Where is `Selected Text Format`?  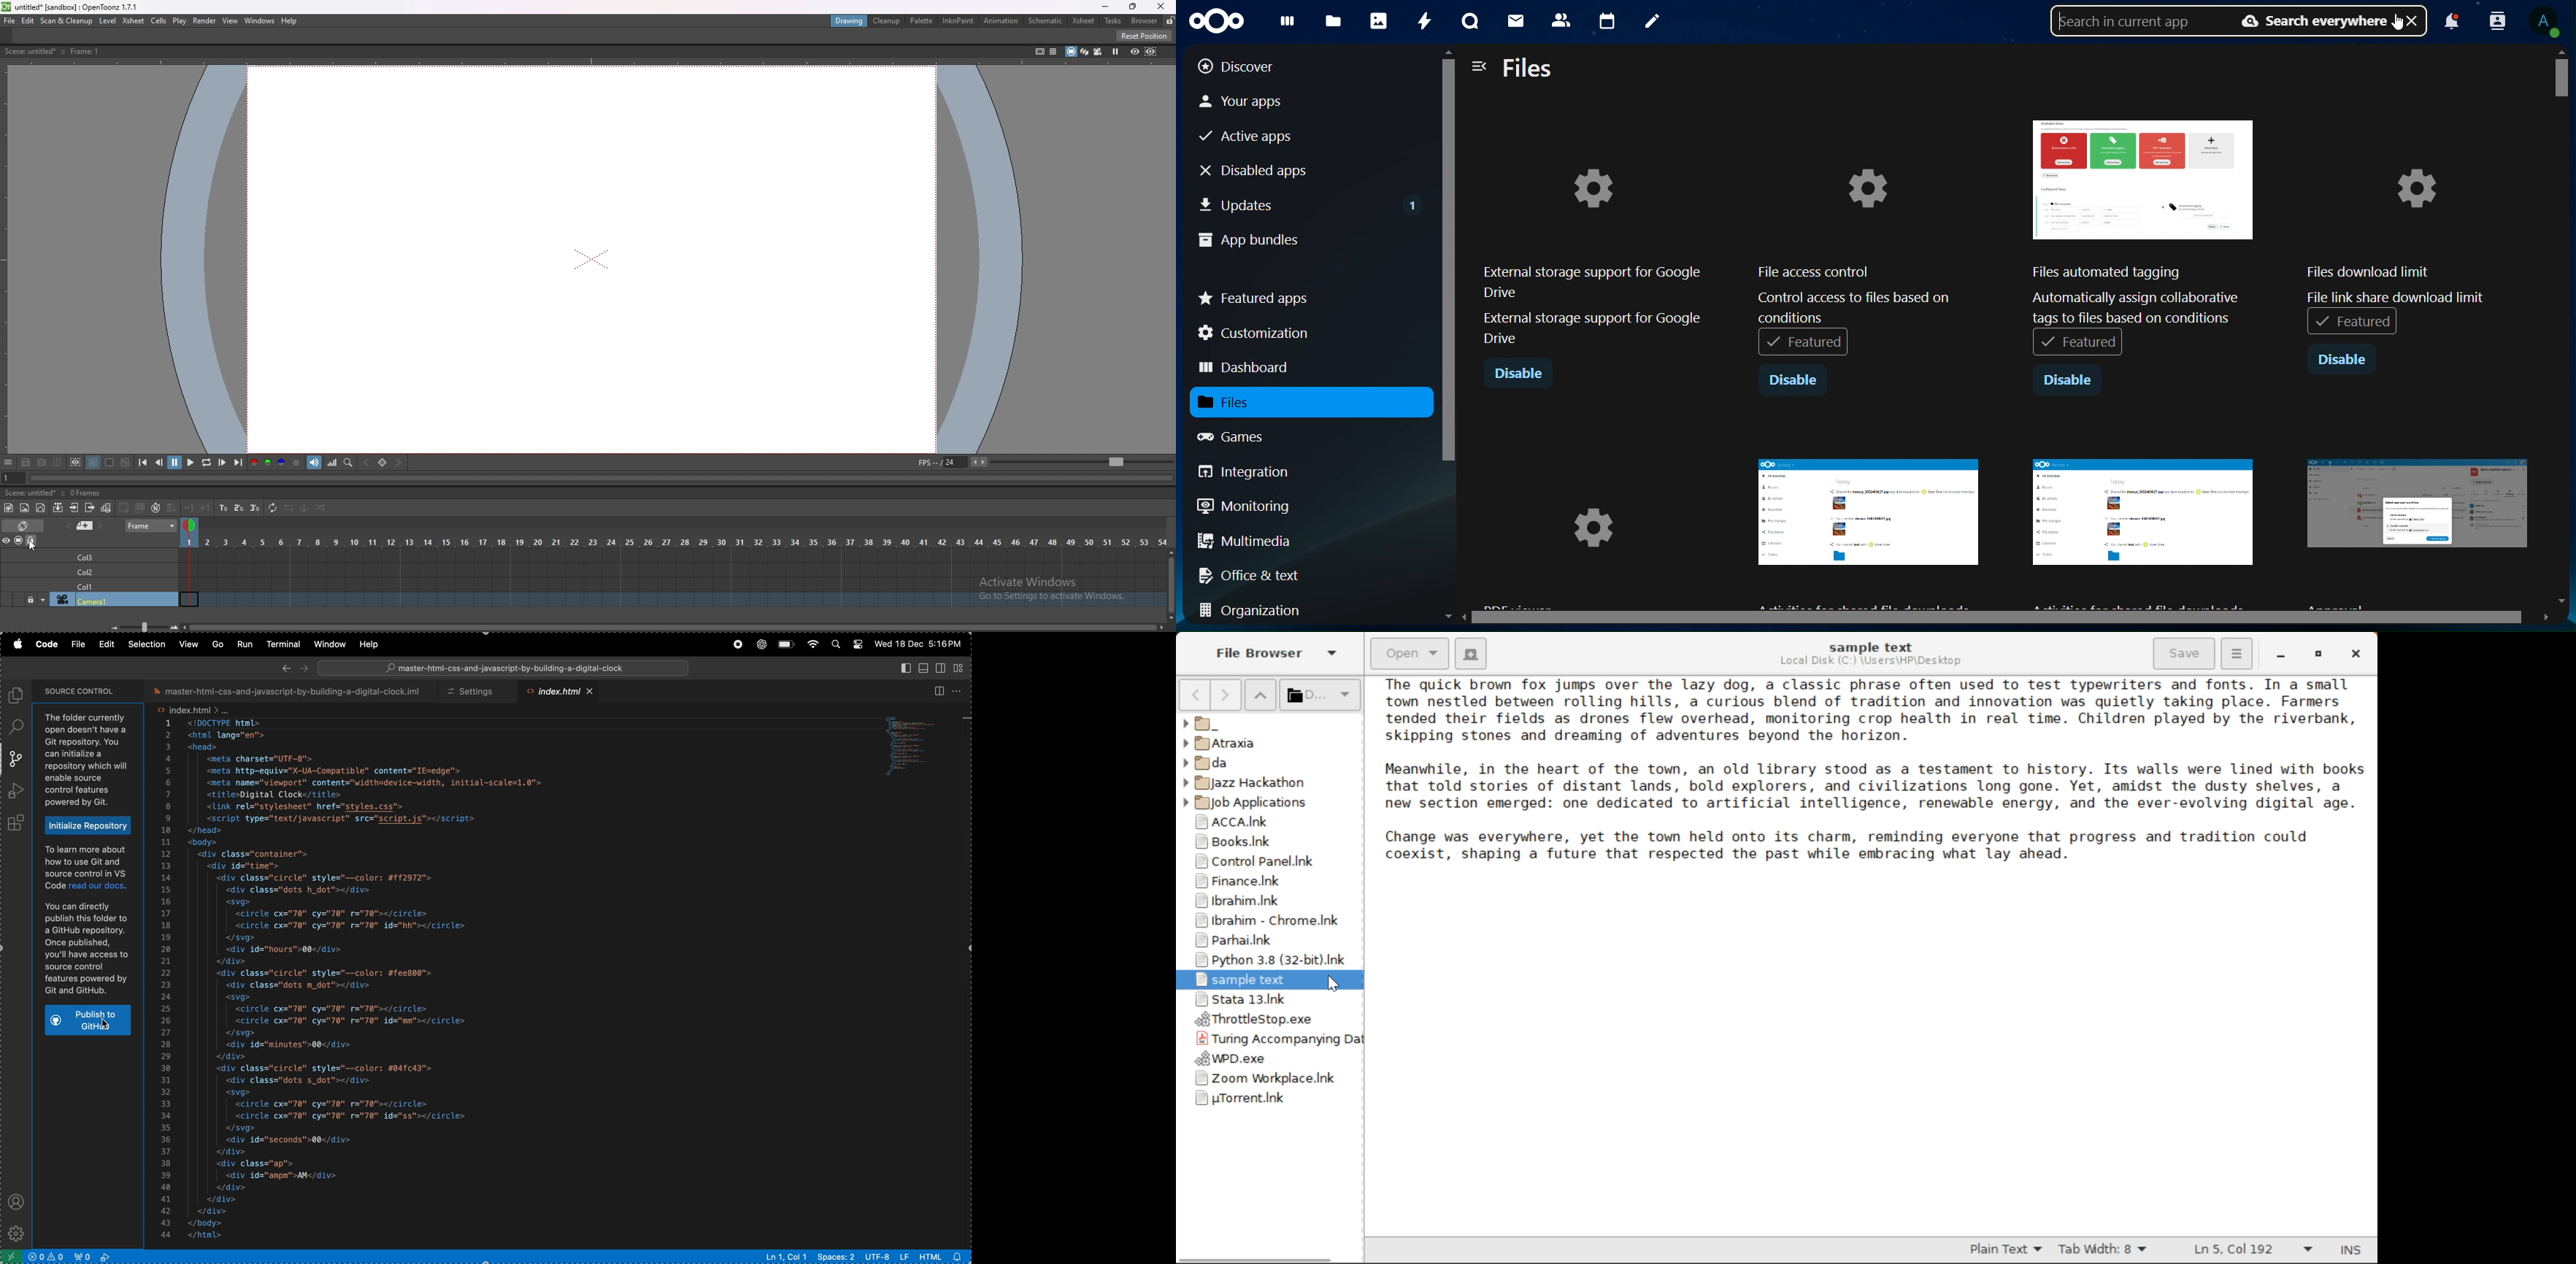 Selected Text Format is located at coordinates (2006, 1249).